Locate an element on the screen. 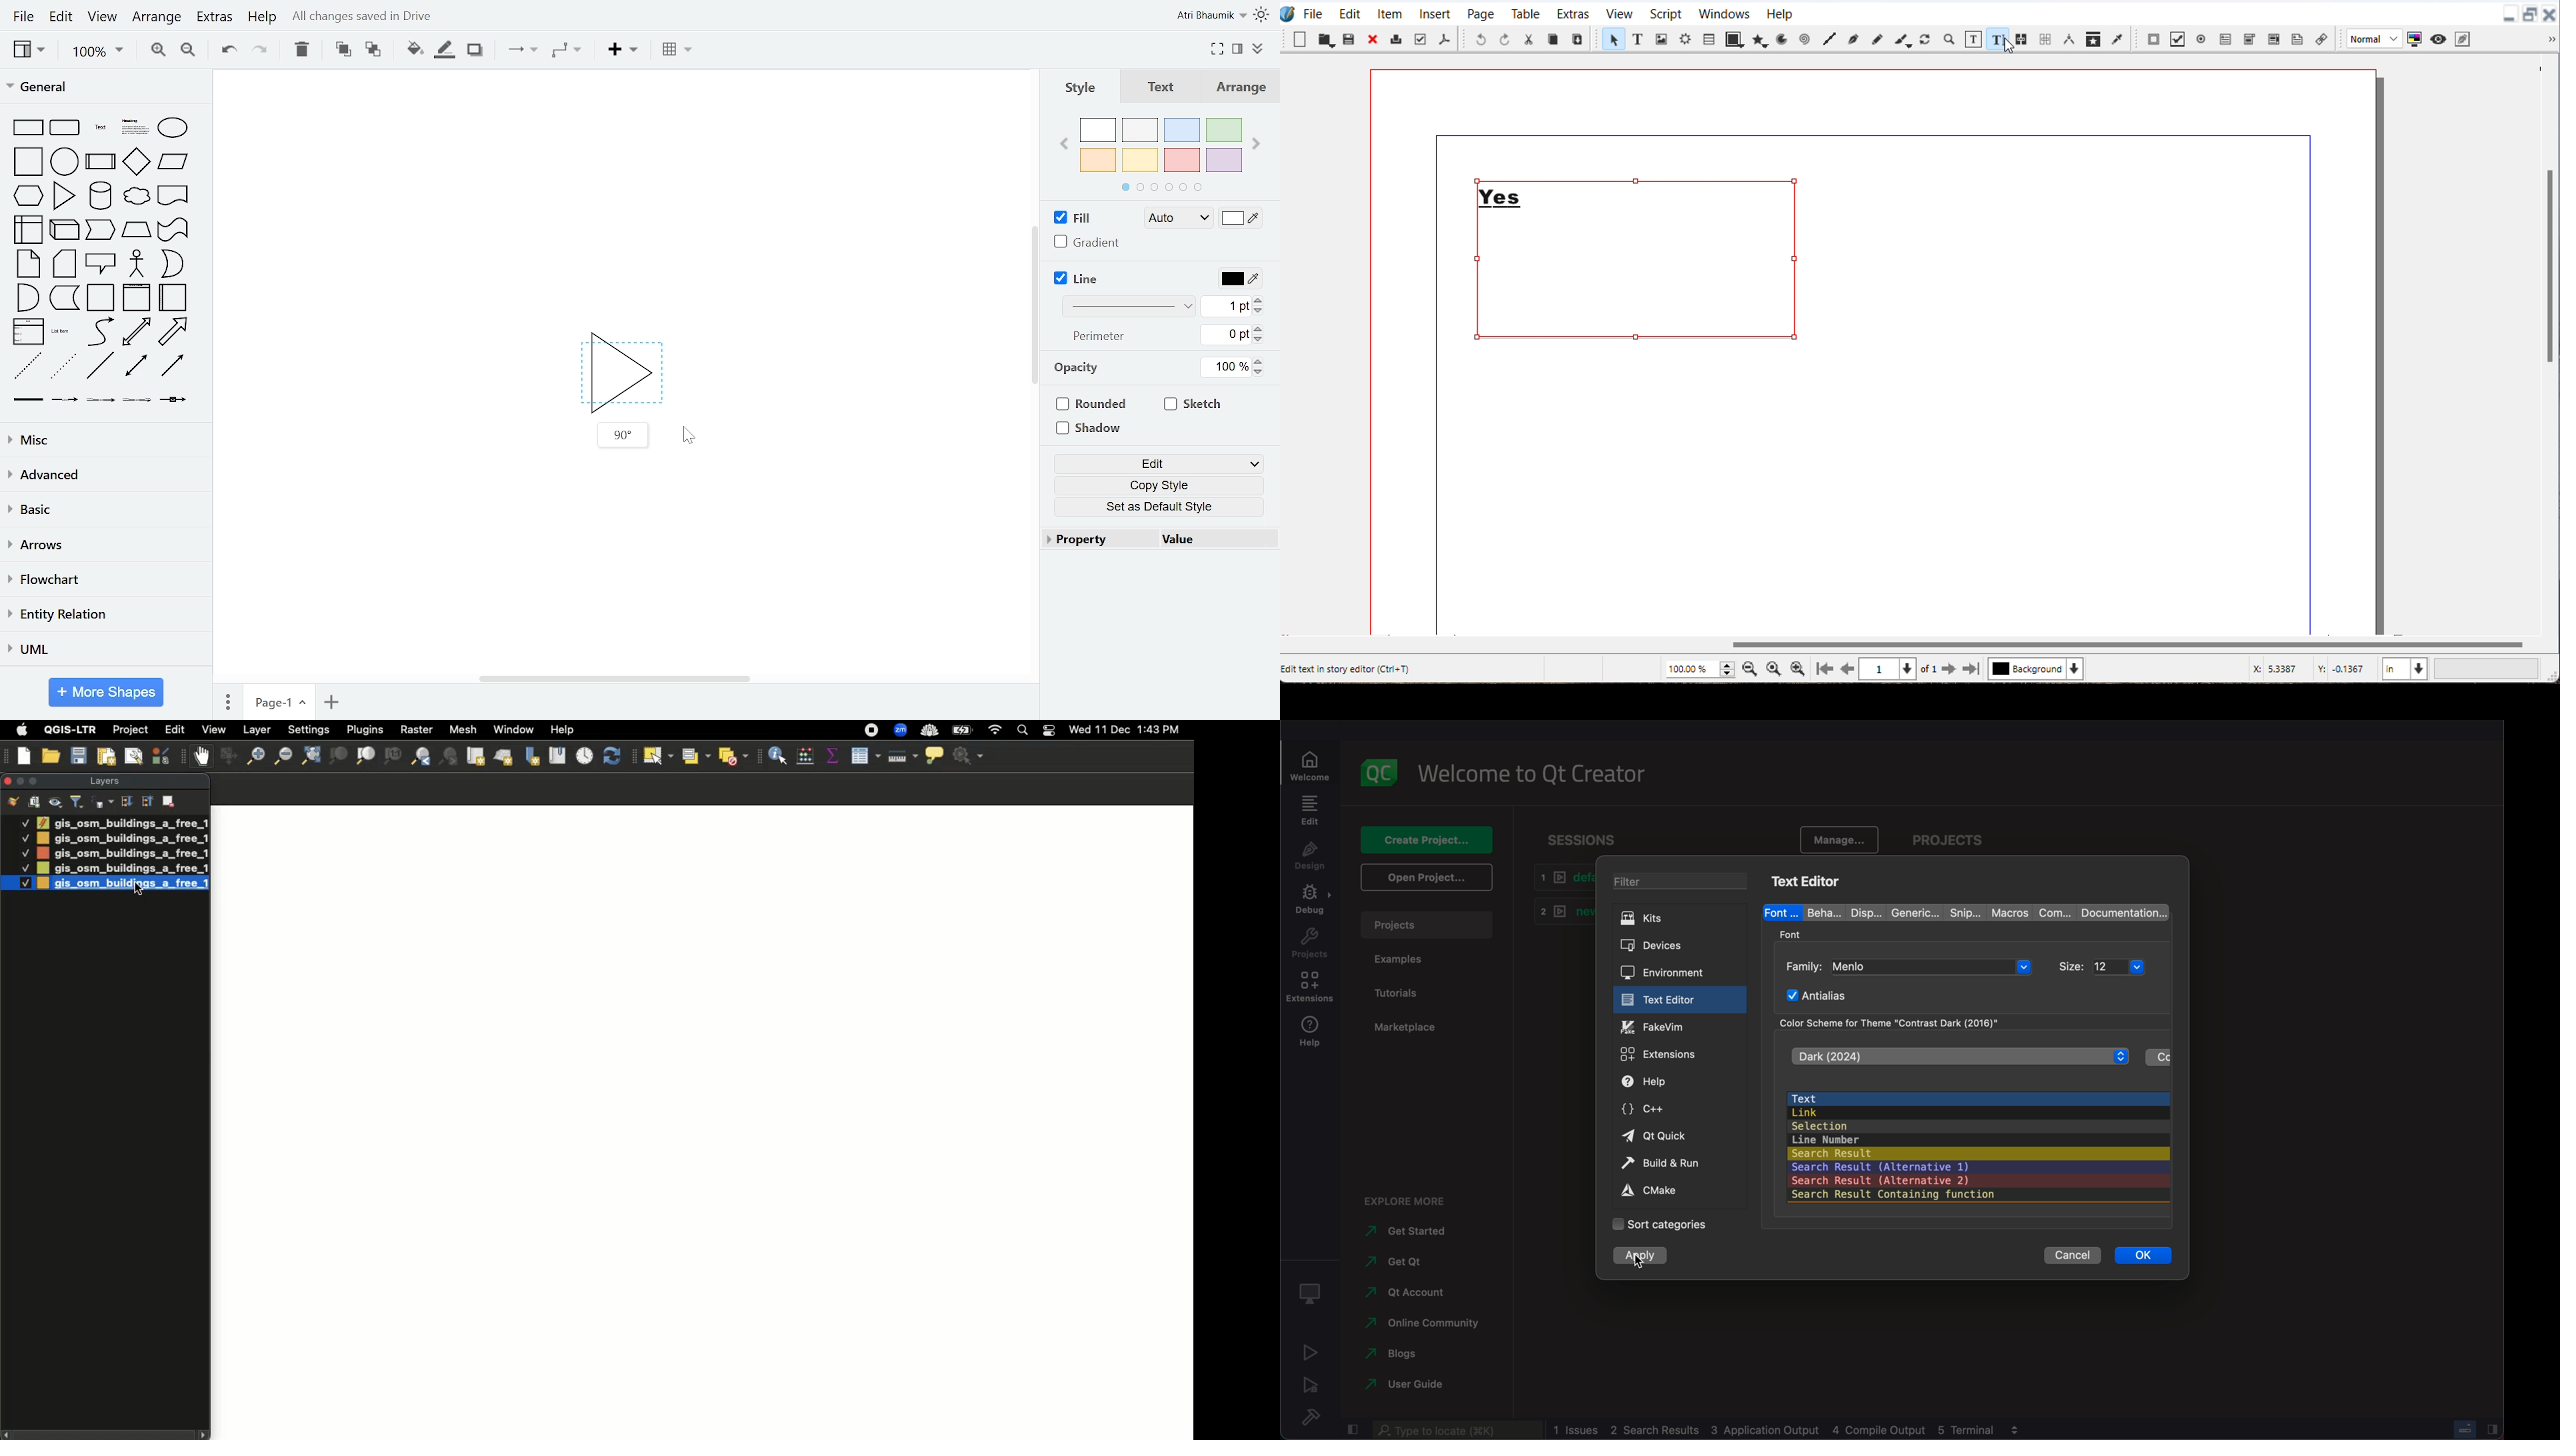 The image size is (2576, 1456). collapse is located at coordinates (1258, 50).